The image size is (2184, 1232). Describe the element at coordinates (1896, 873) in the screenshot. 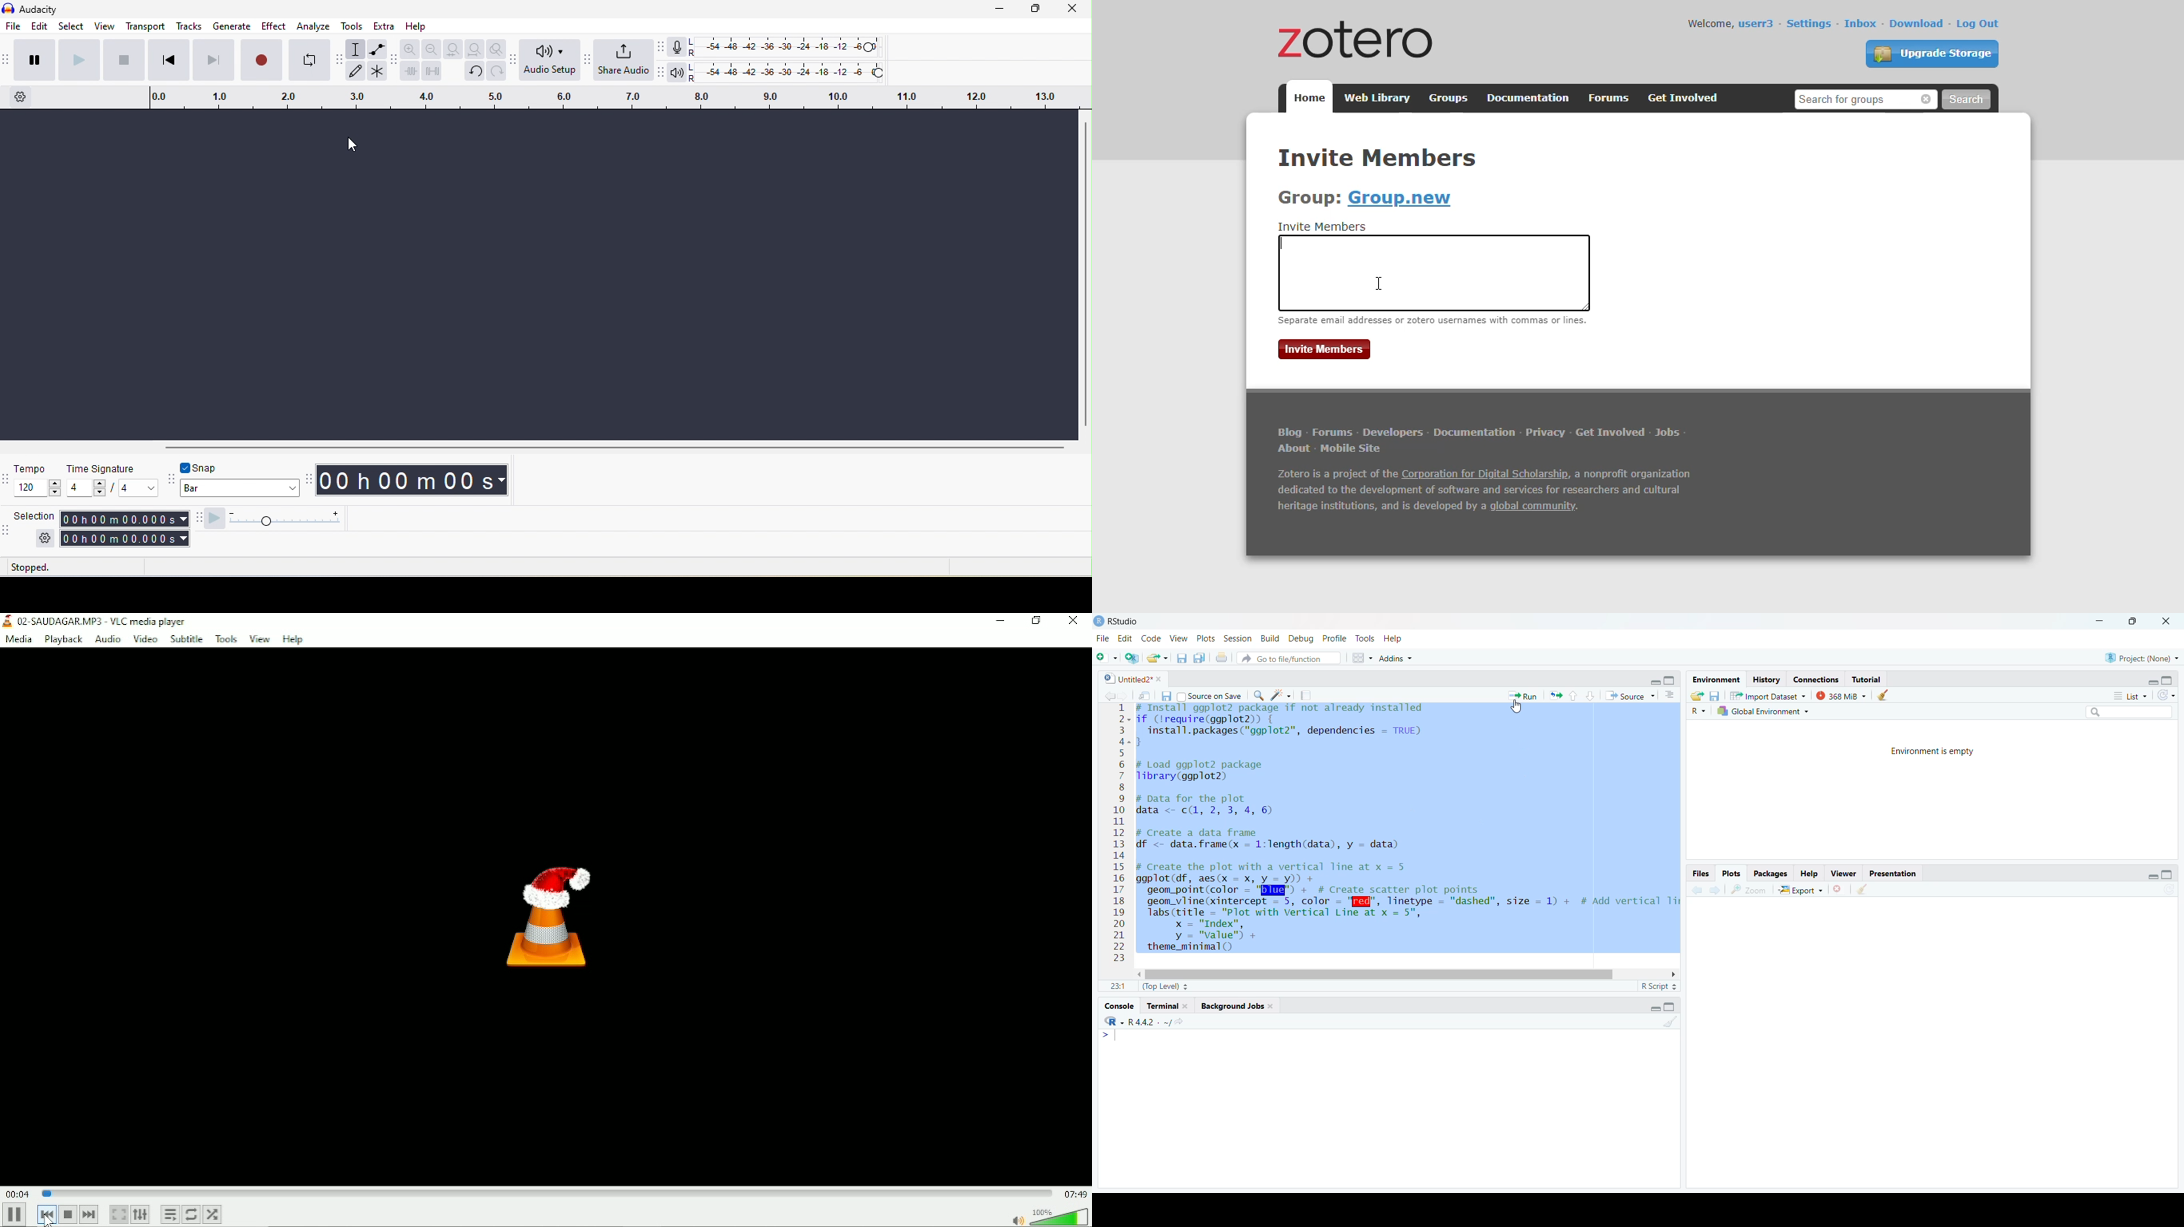

I see `Presentation` at that location.